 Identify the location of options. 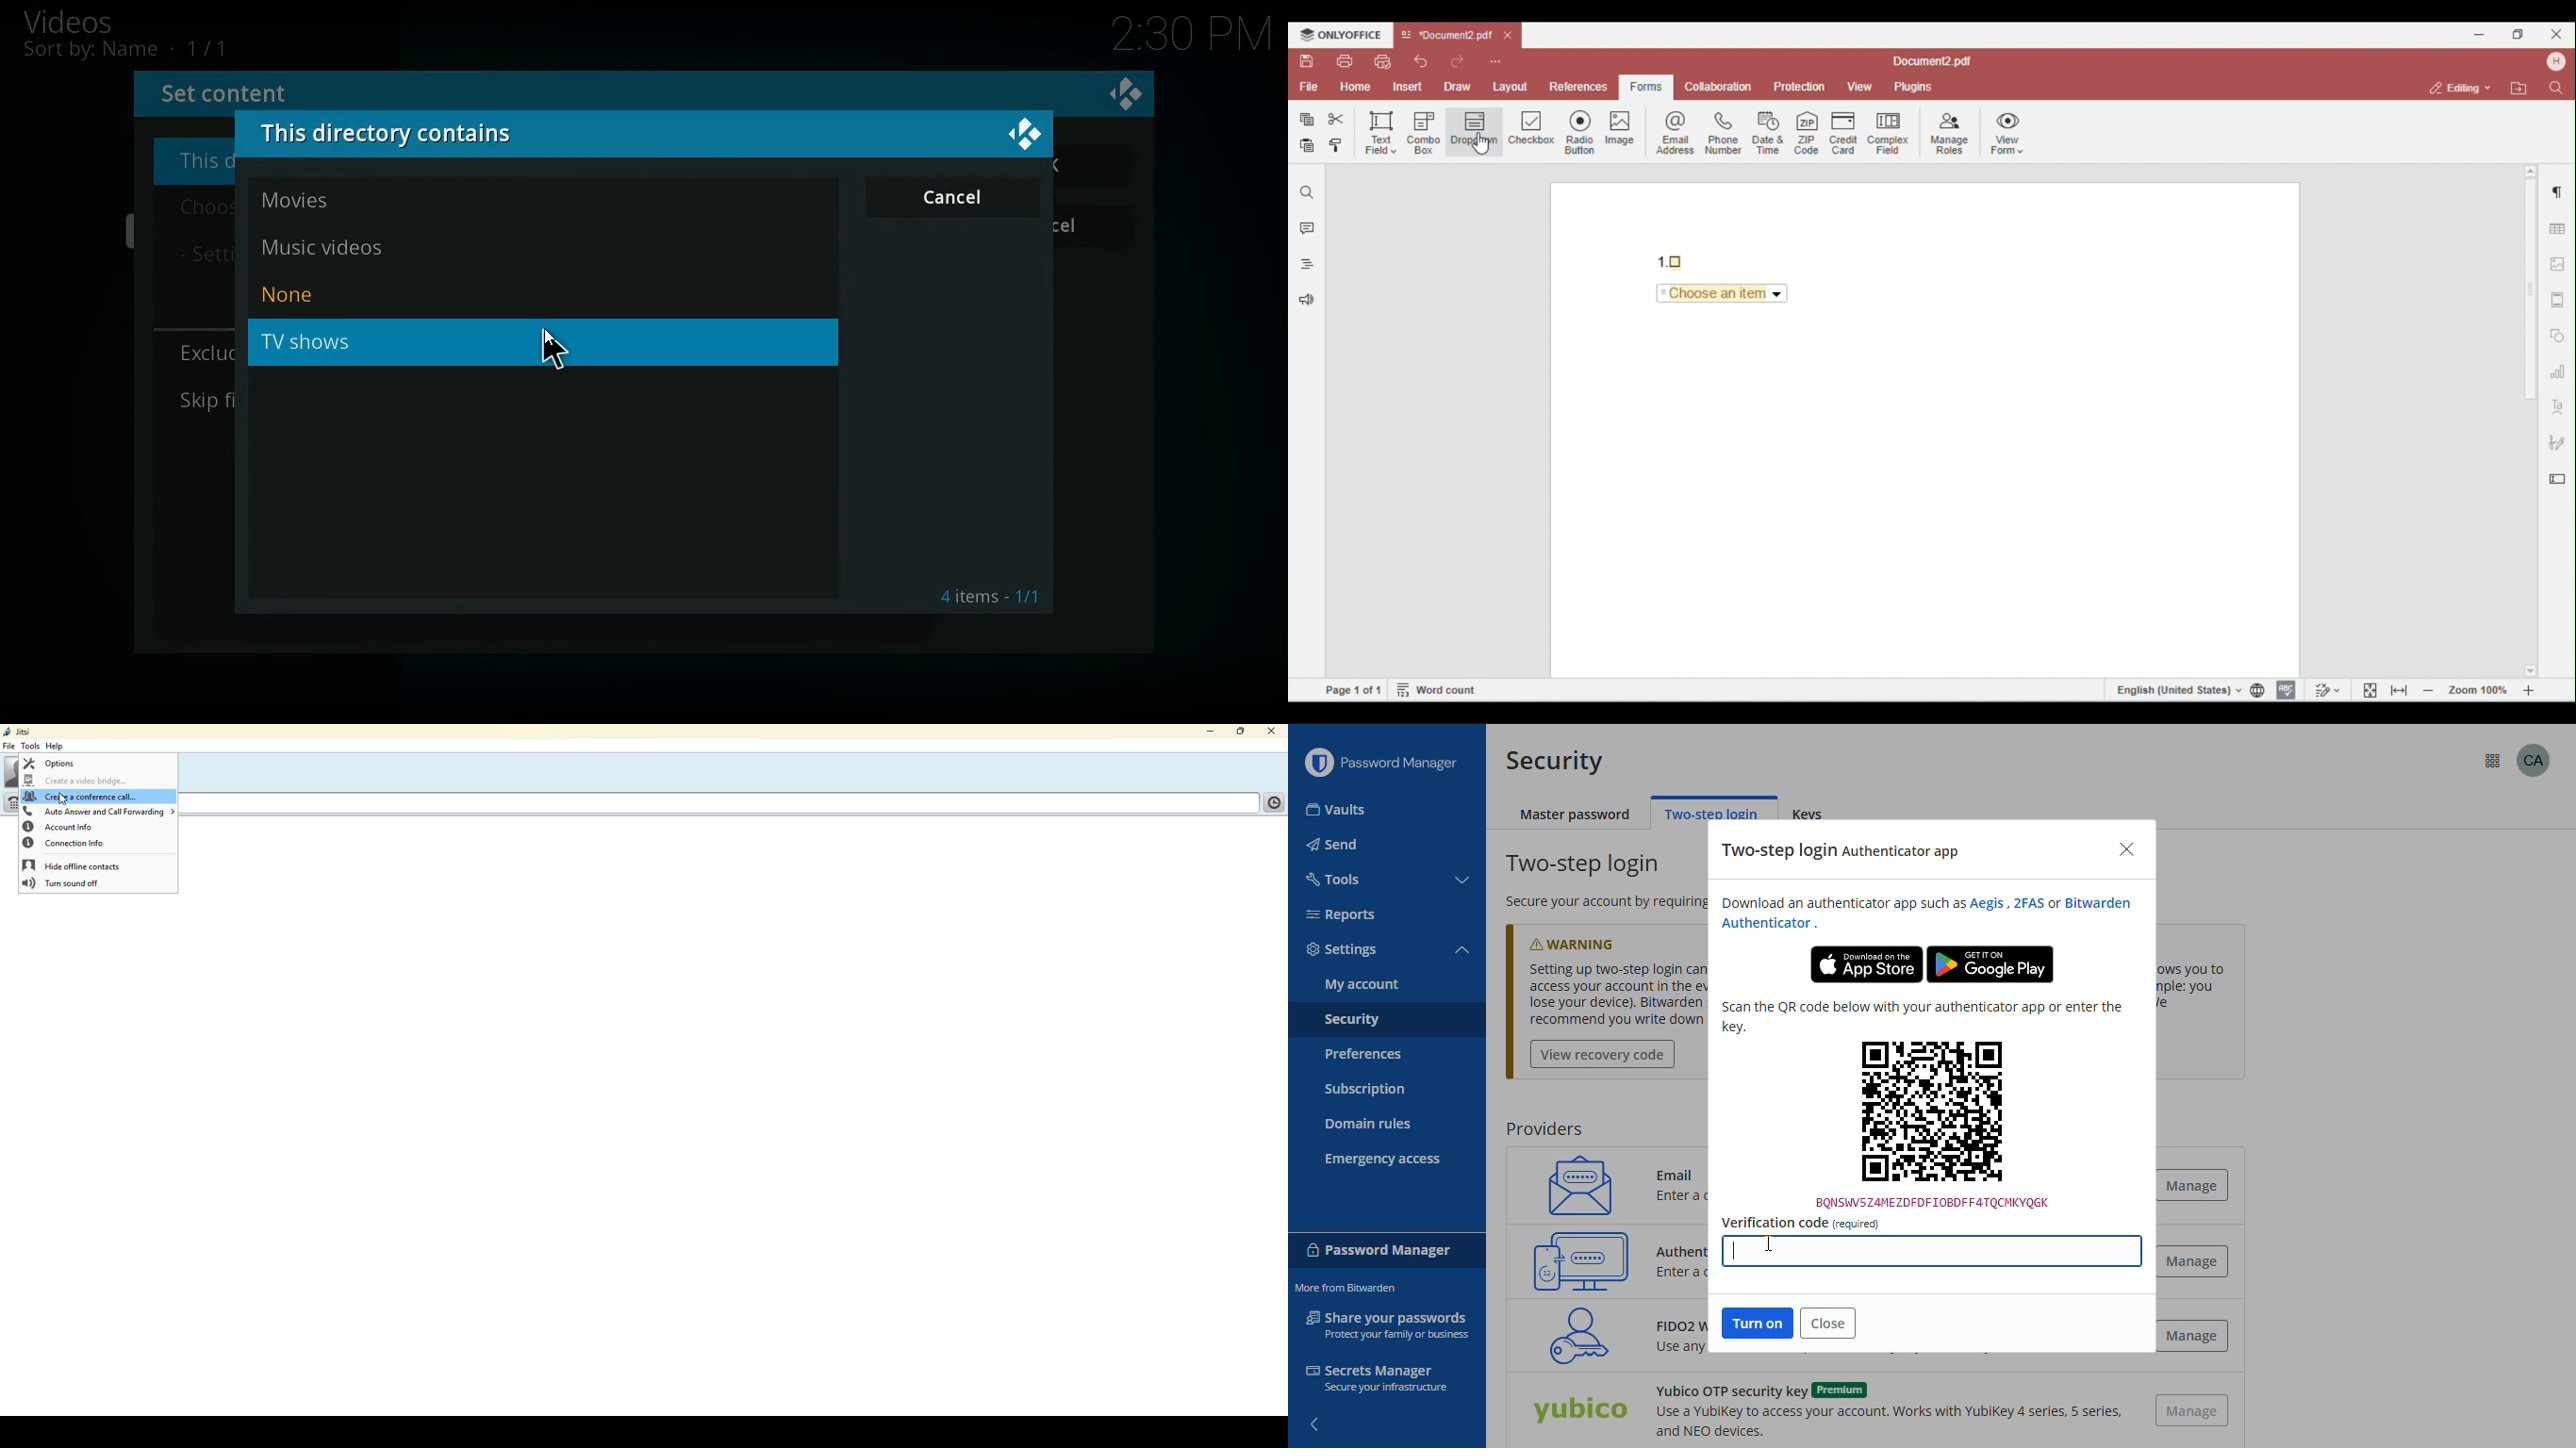
(52, 763).